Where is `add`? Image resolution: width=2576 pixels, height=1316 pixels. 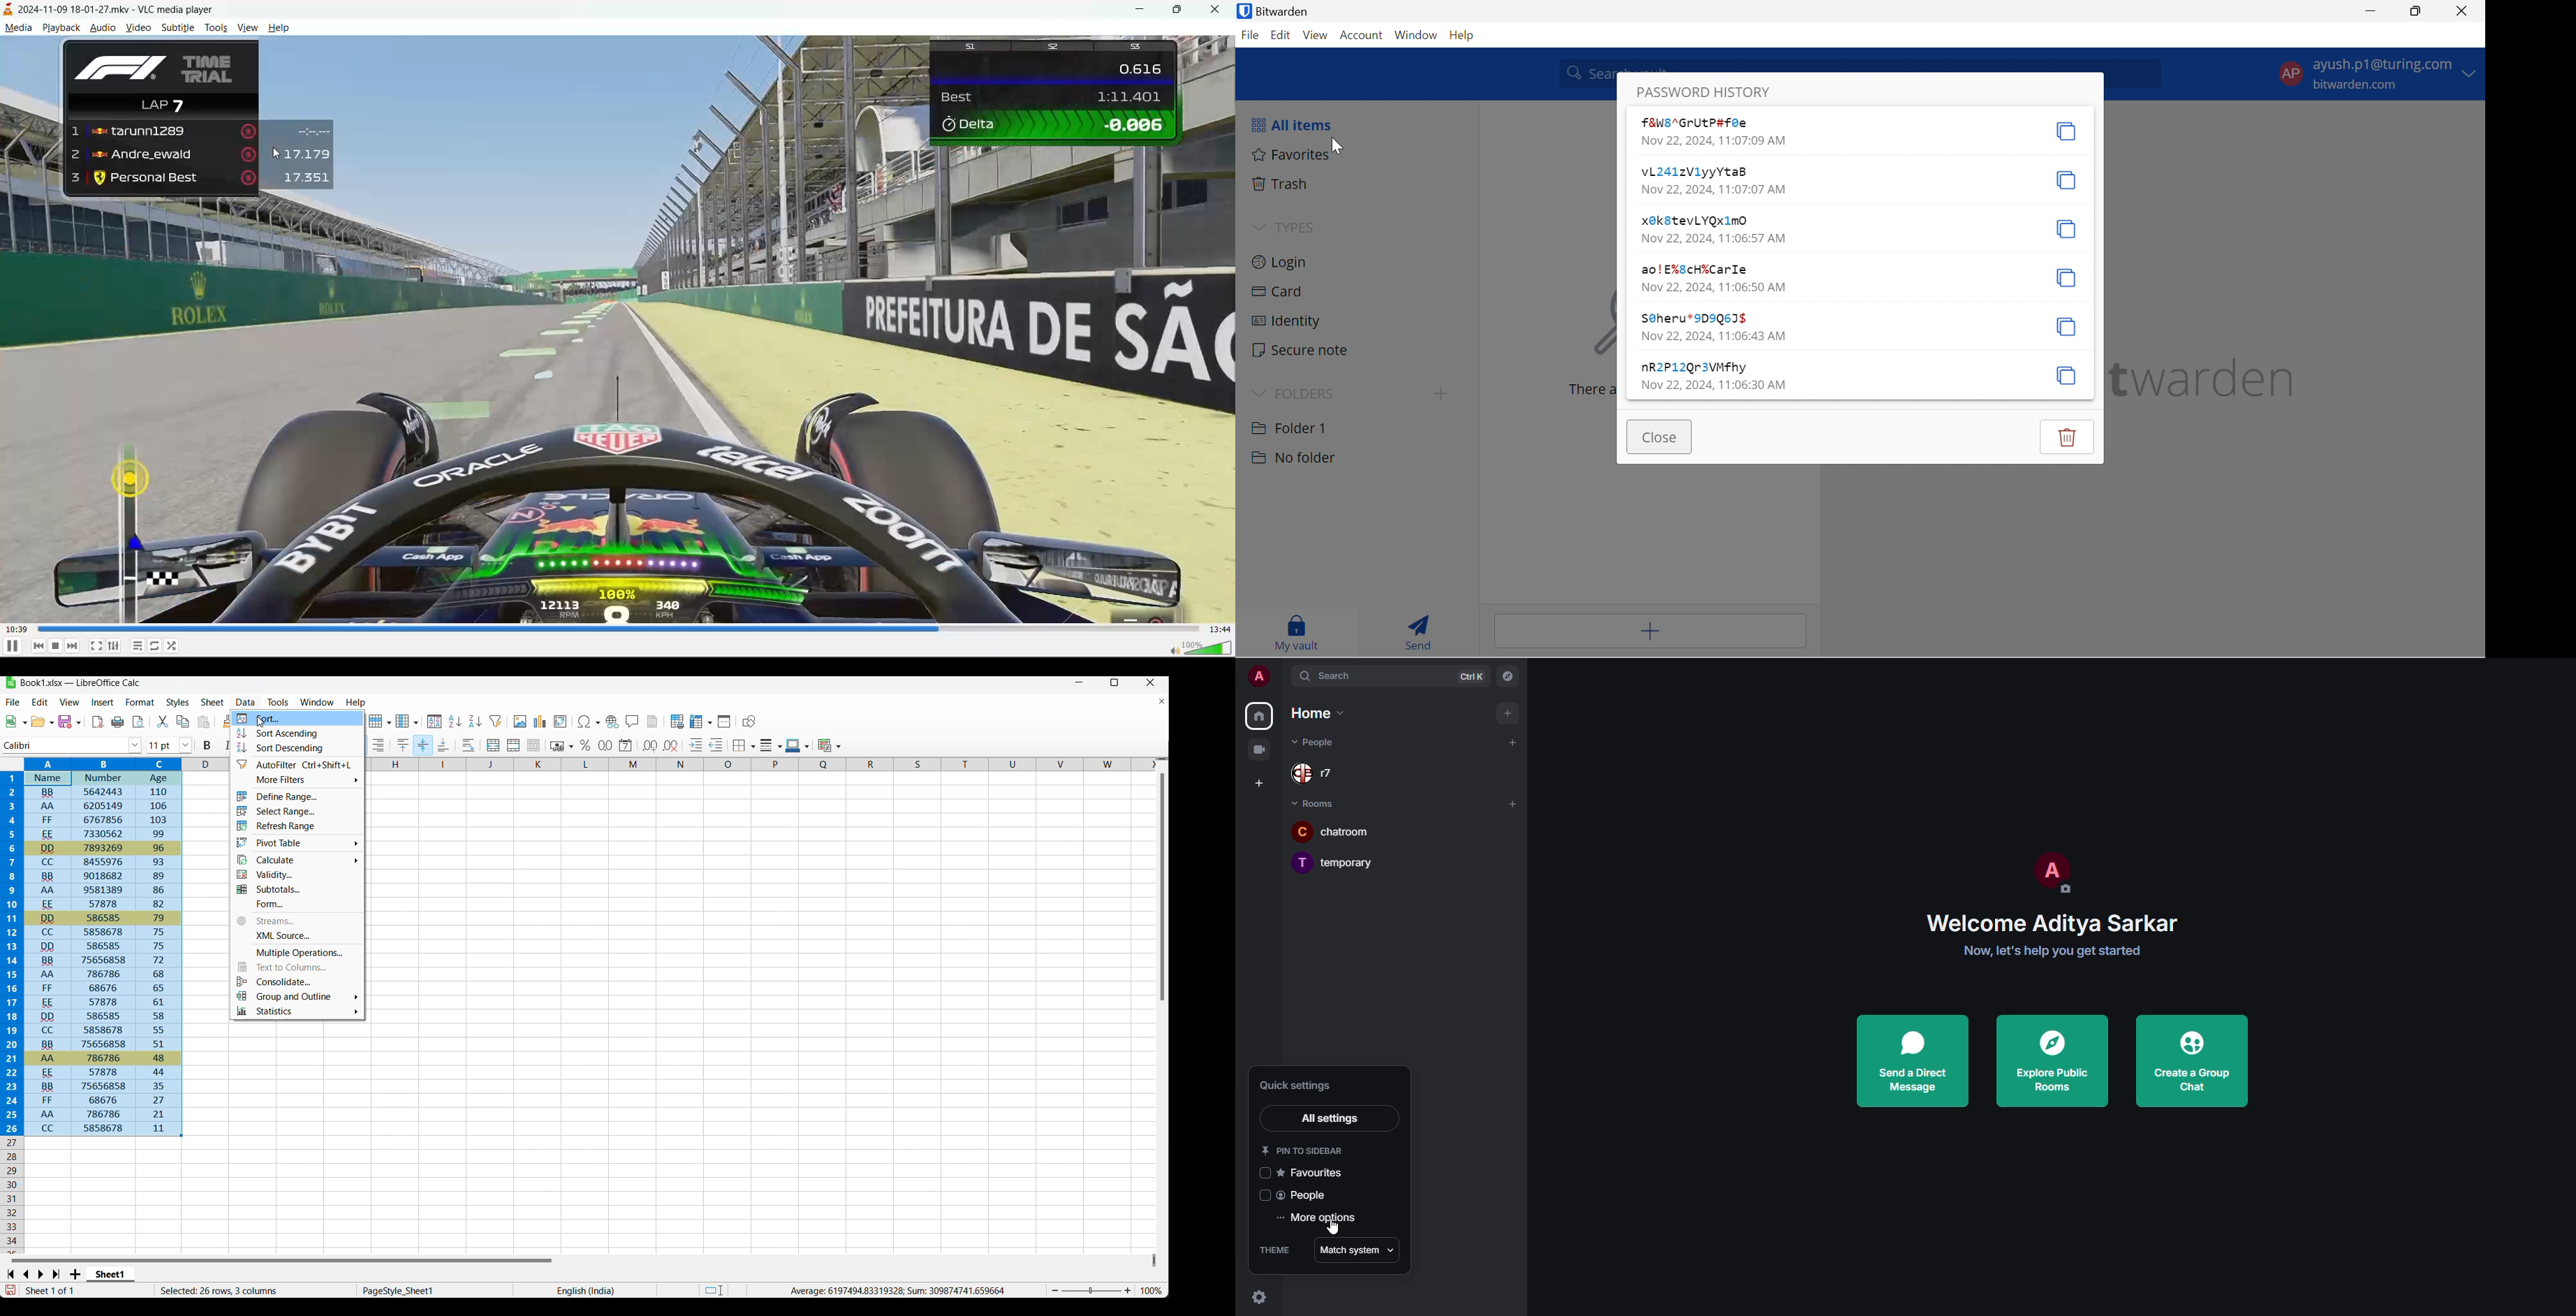 add is located at coordinates (1514, 805).